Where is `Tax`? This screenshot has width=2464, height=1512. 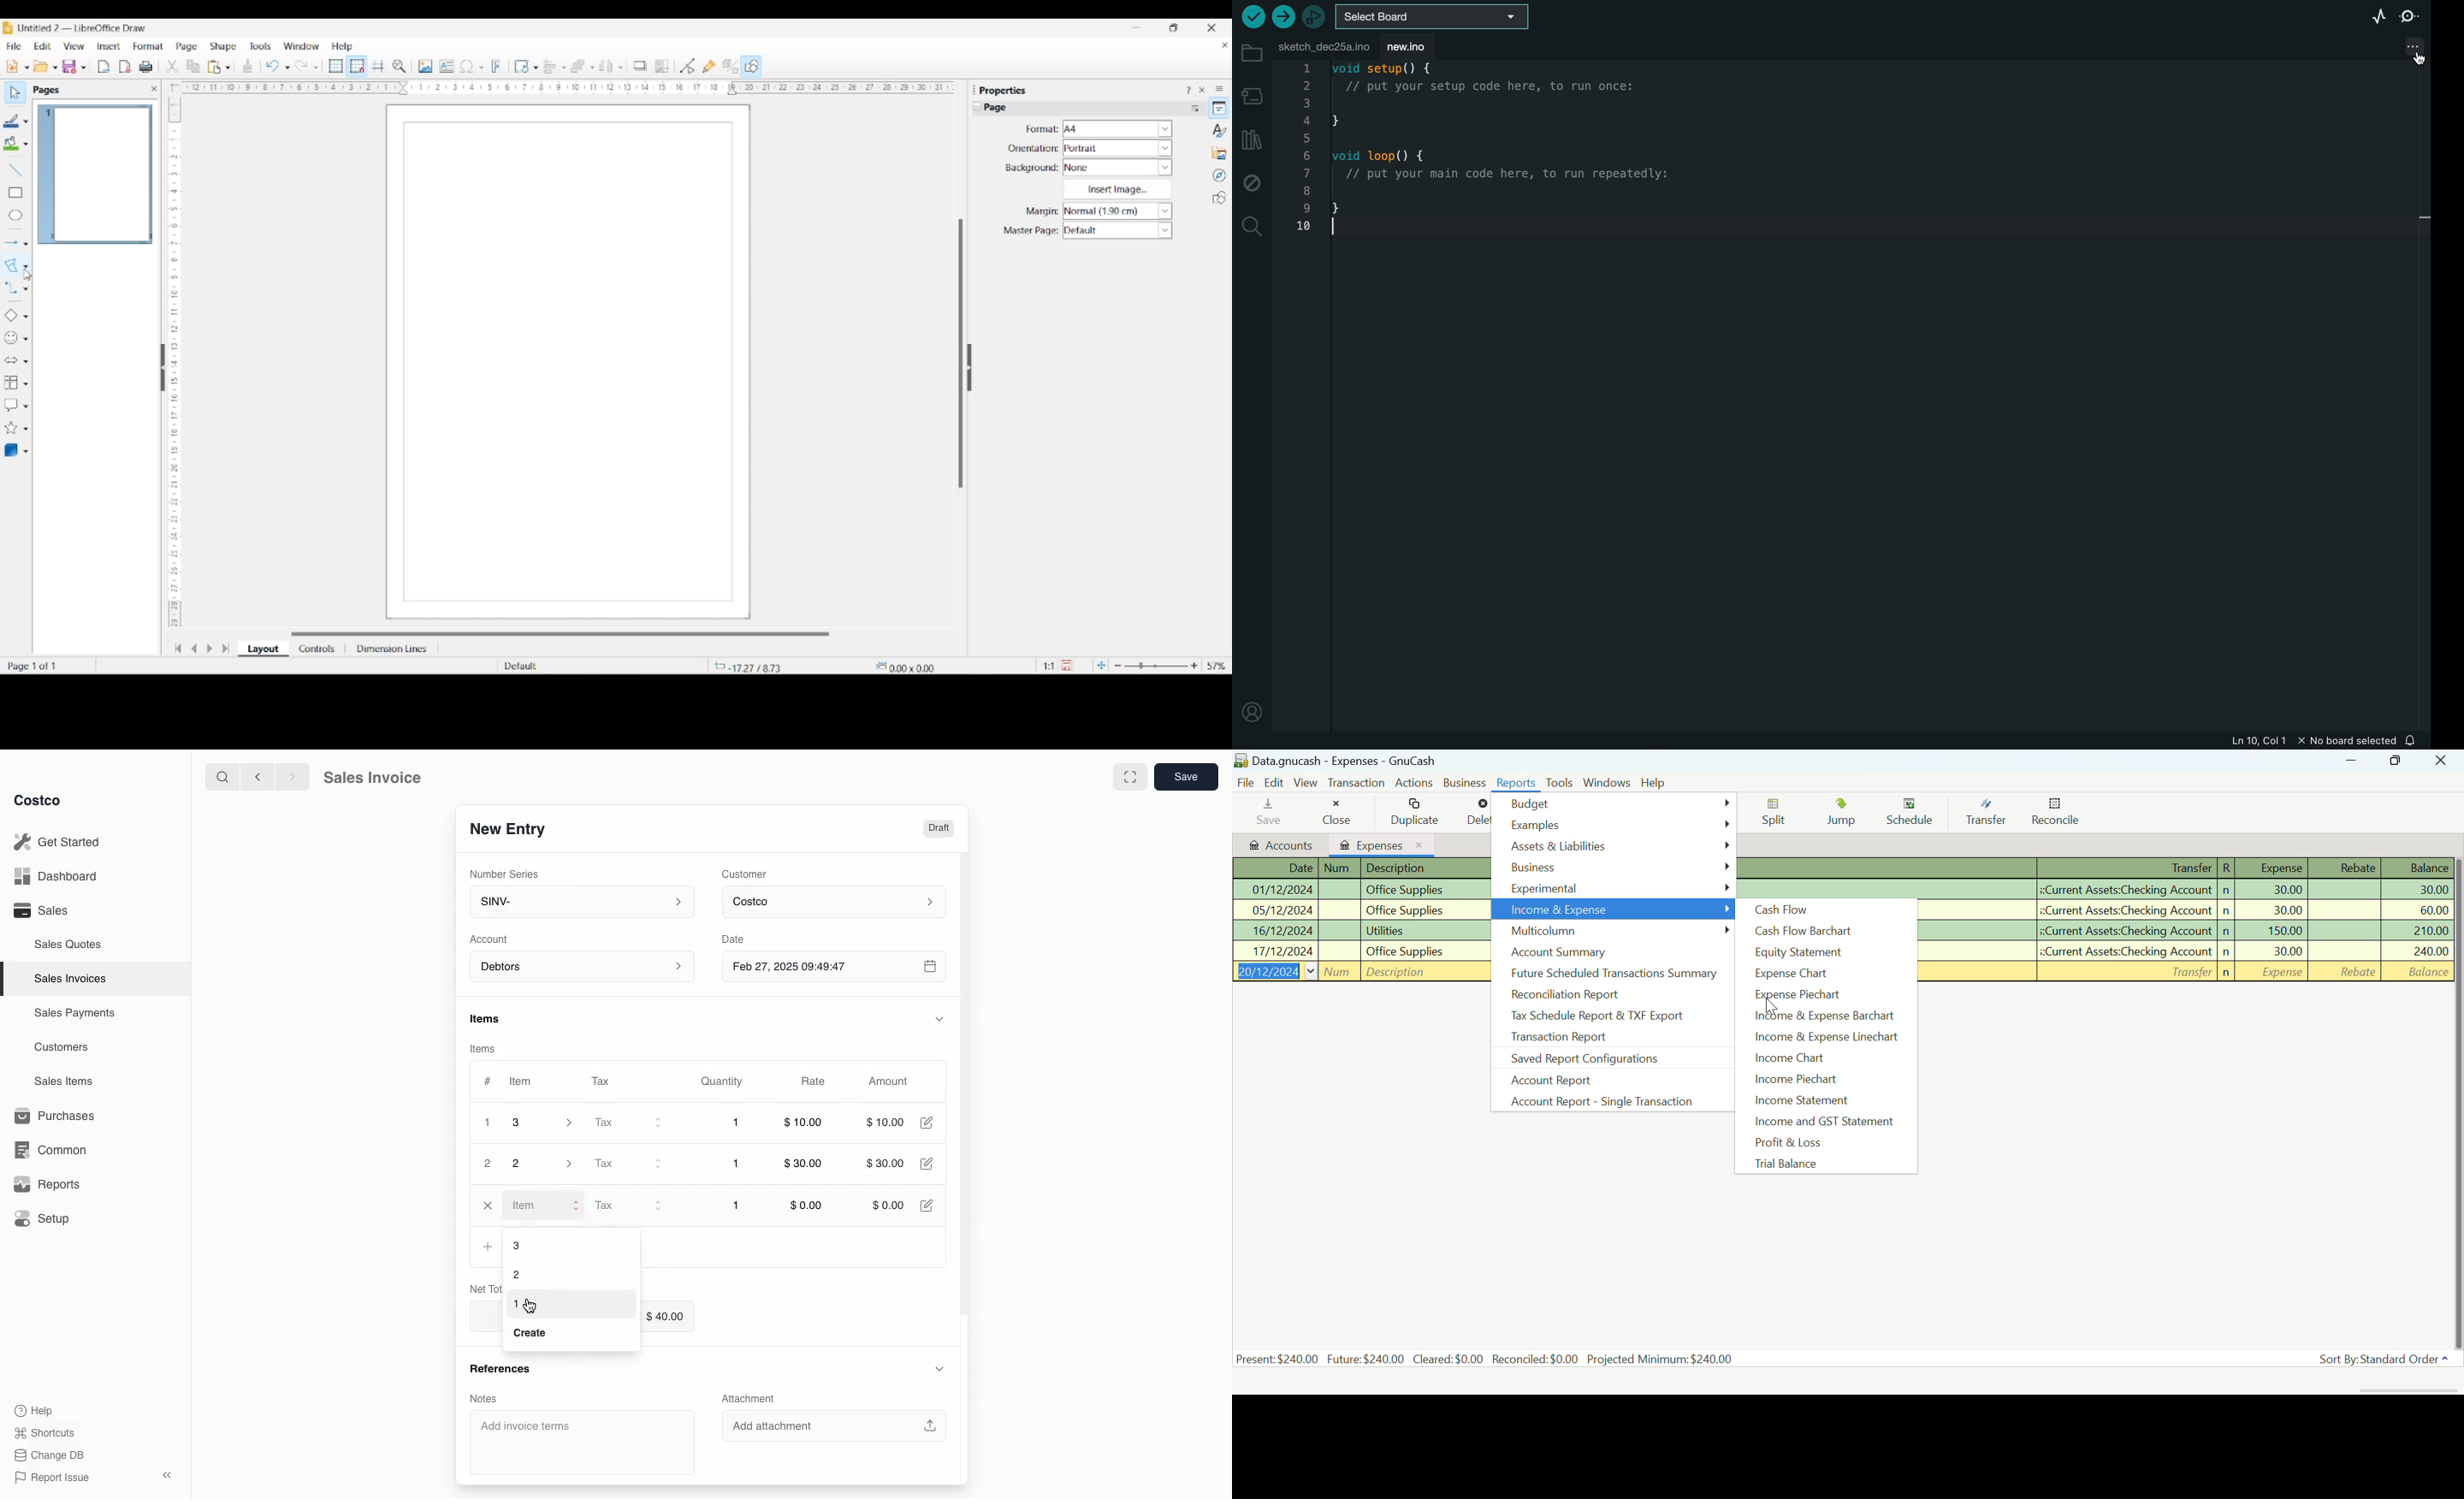
Tax is located at coordinates (626, 1164).